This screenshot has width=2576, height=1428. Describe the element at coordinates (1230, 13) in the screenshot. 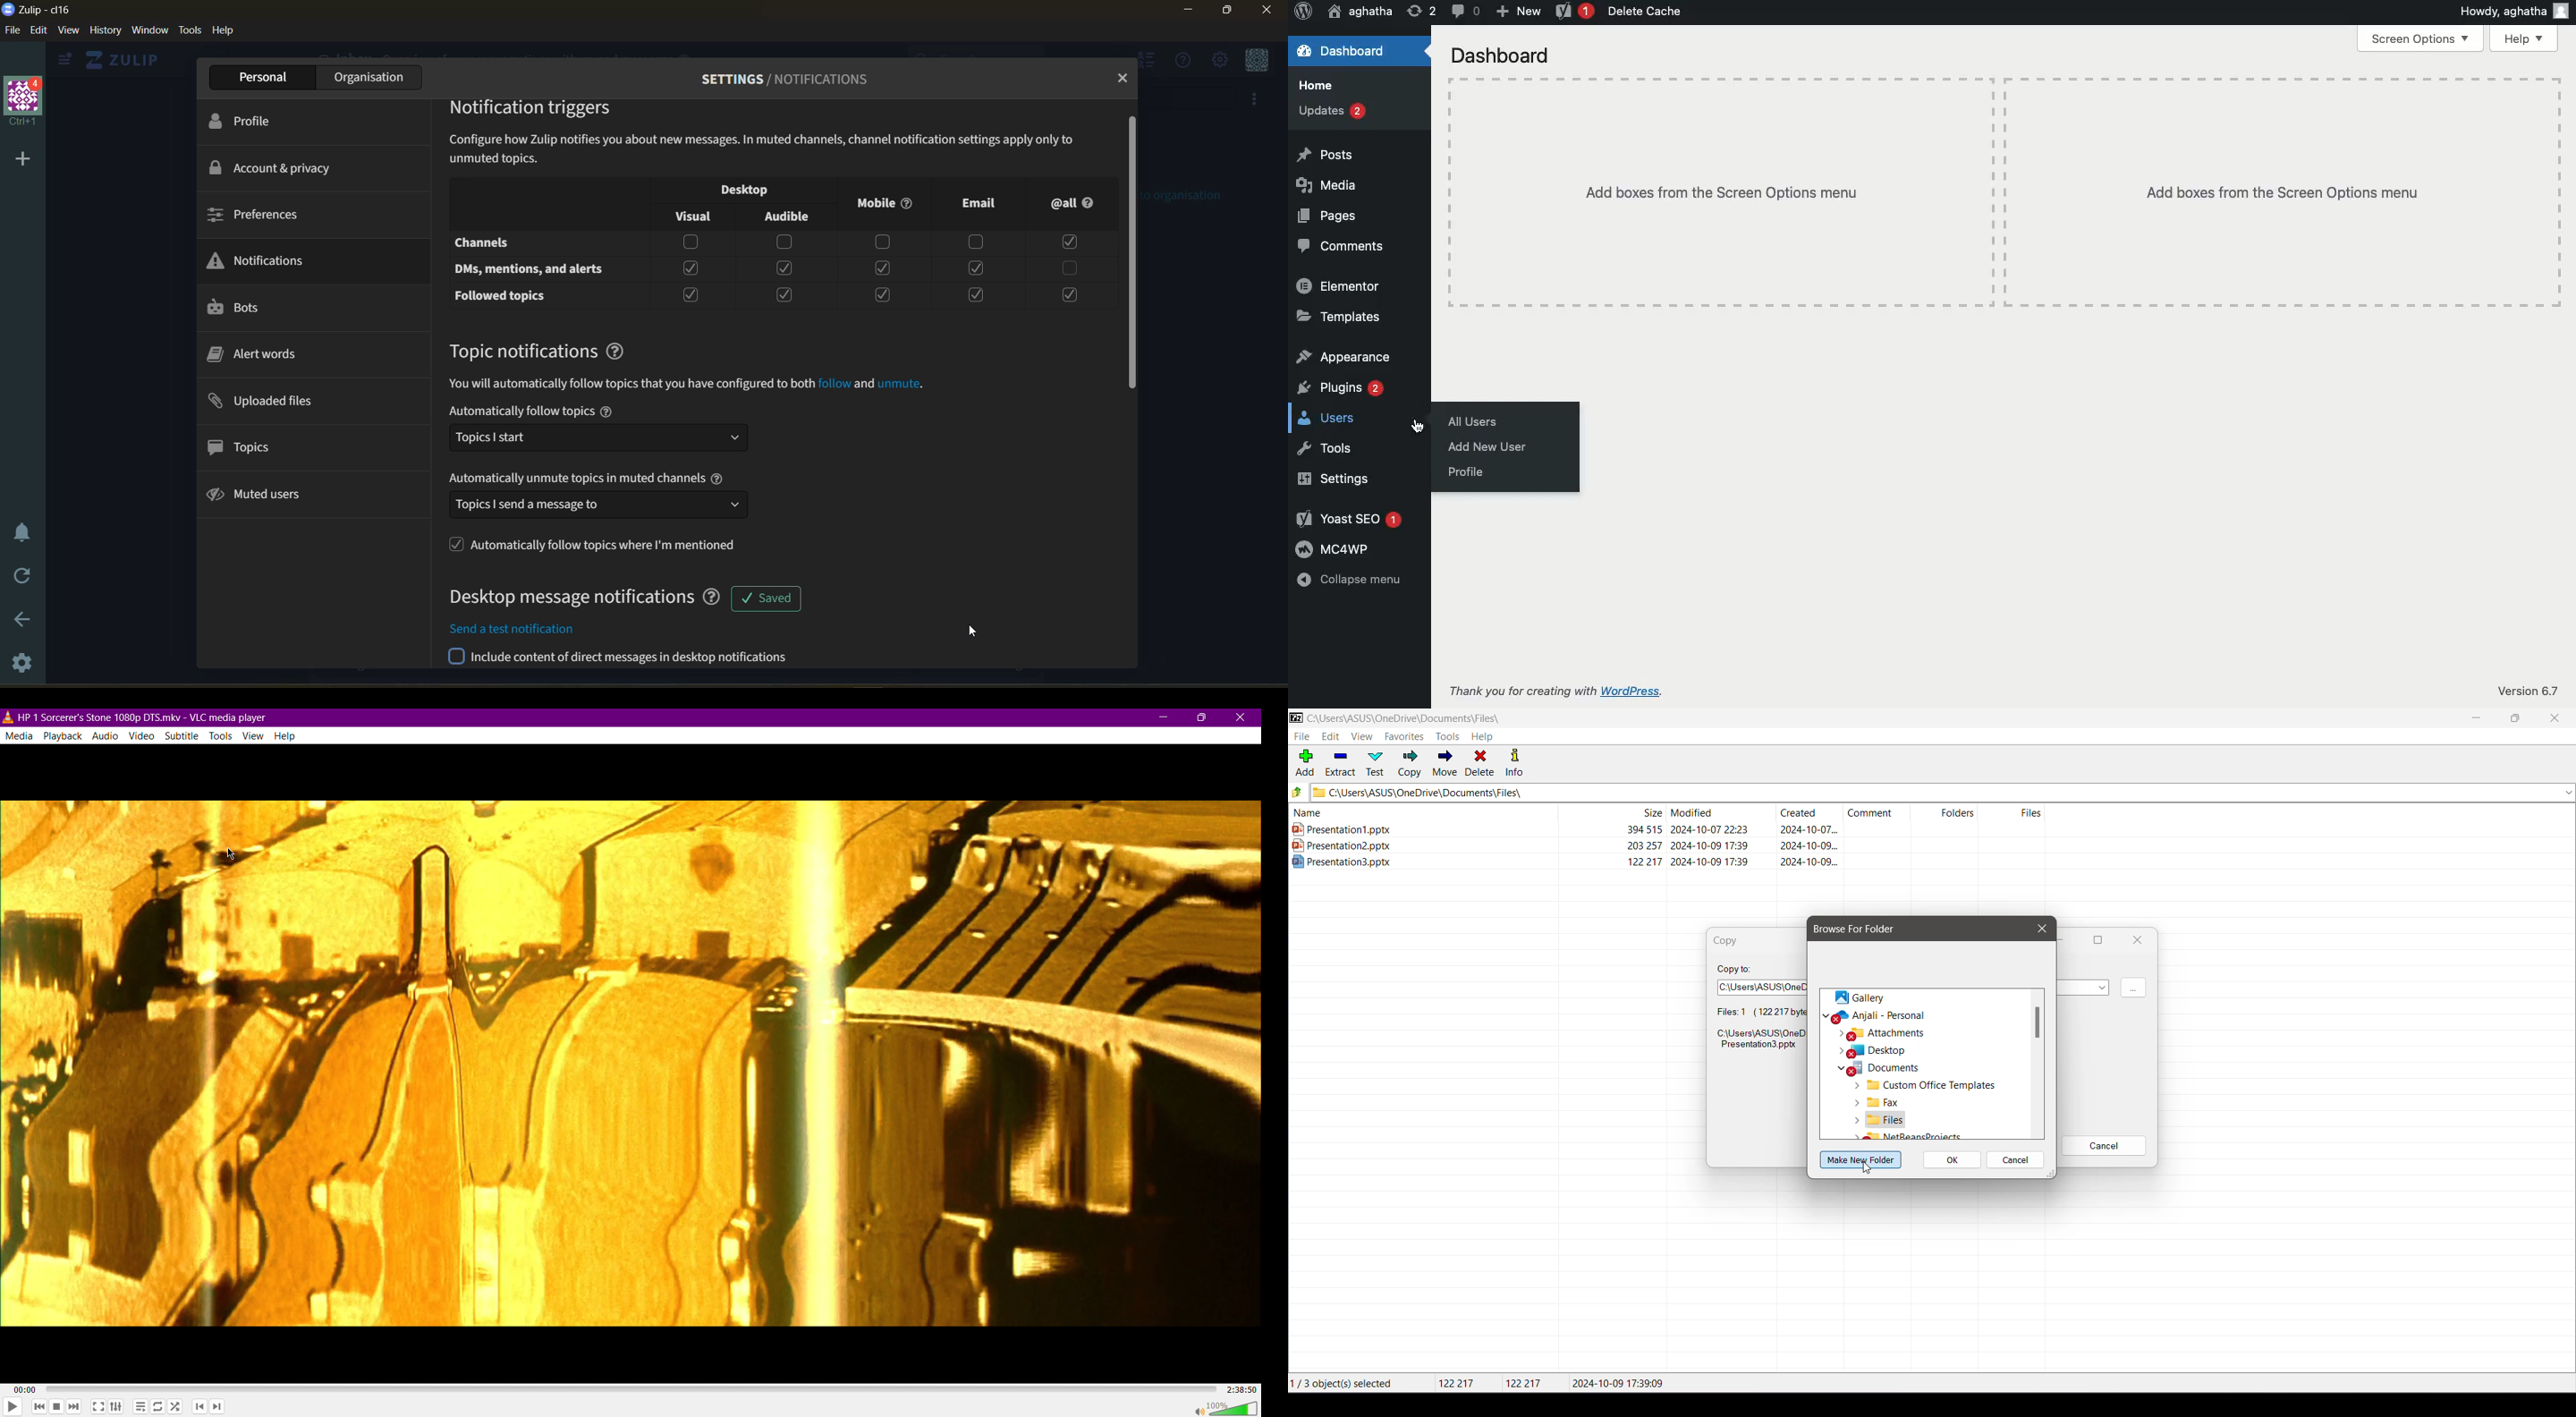

I see `Maximize` at that location.